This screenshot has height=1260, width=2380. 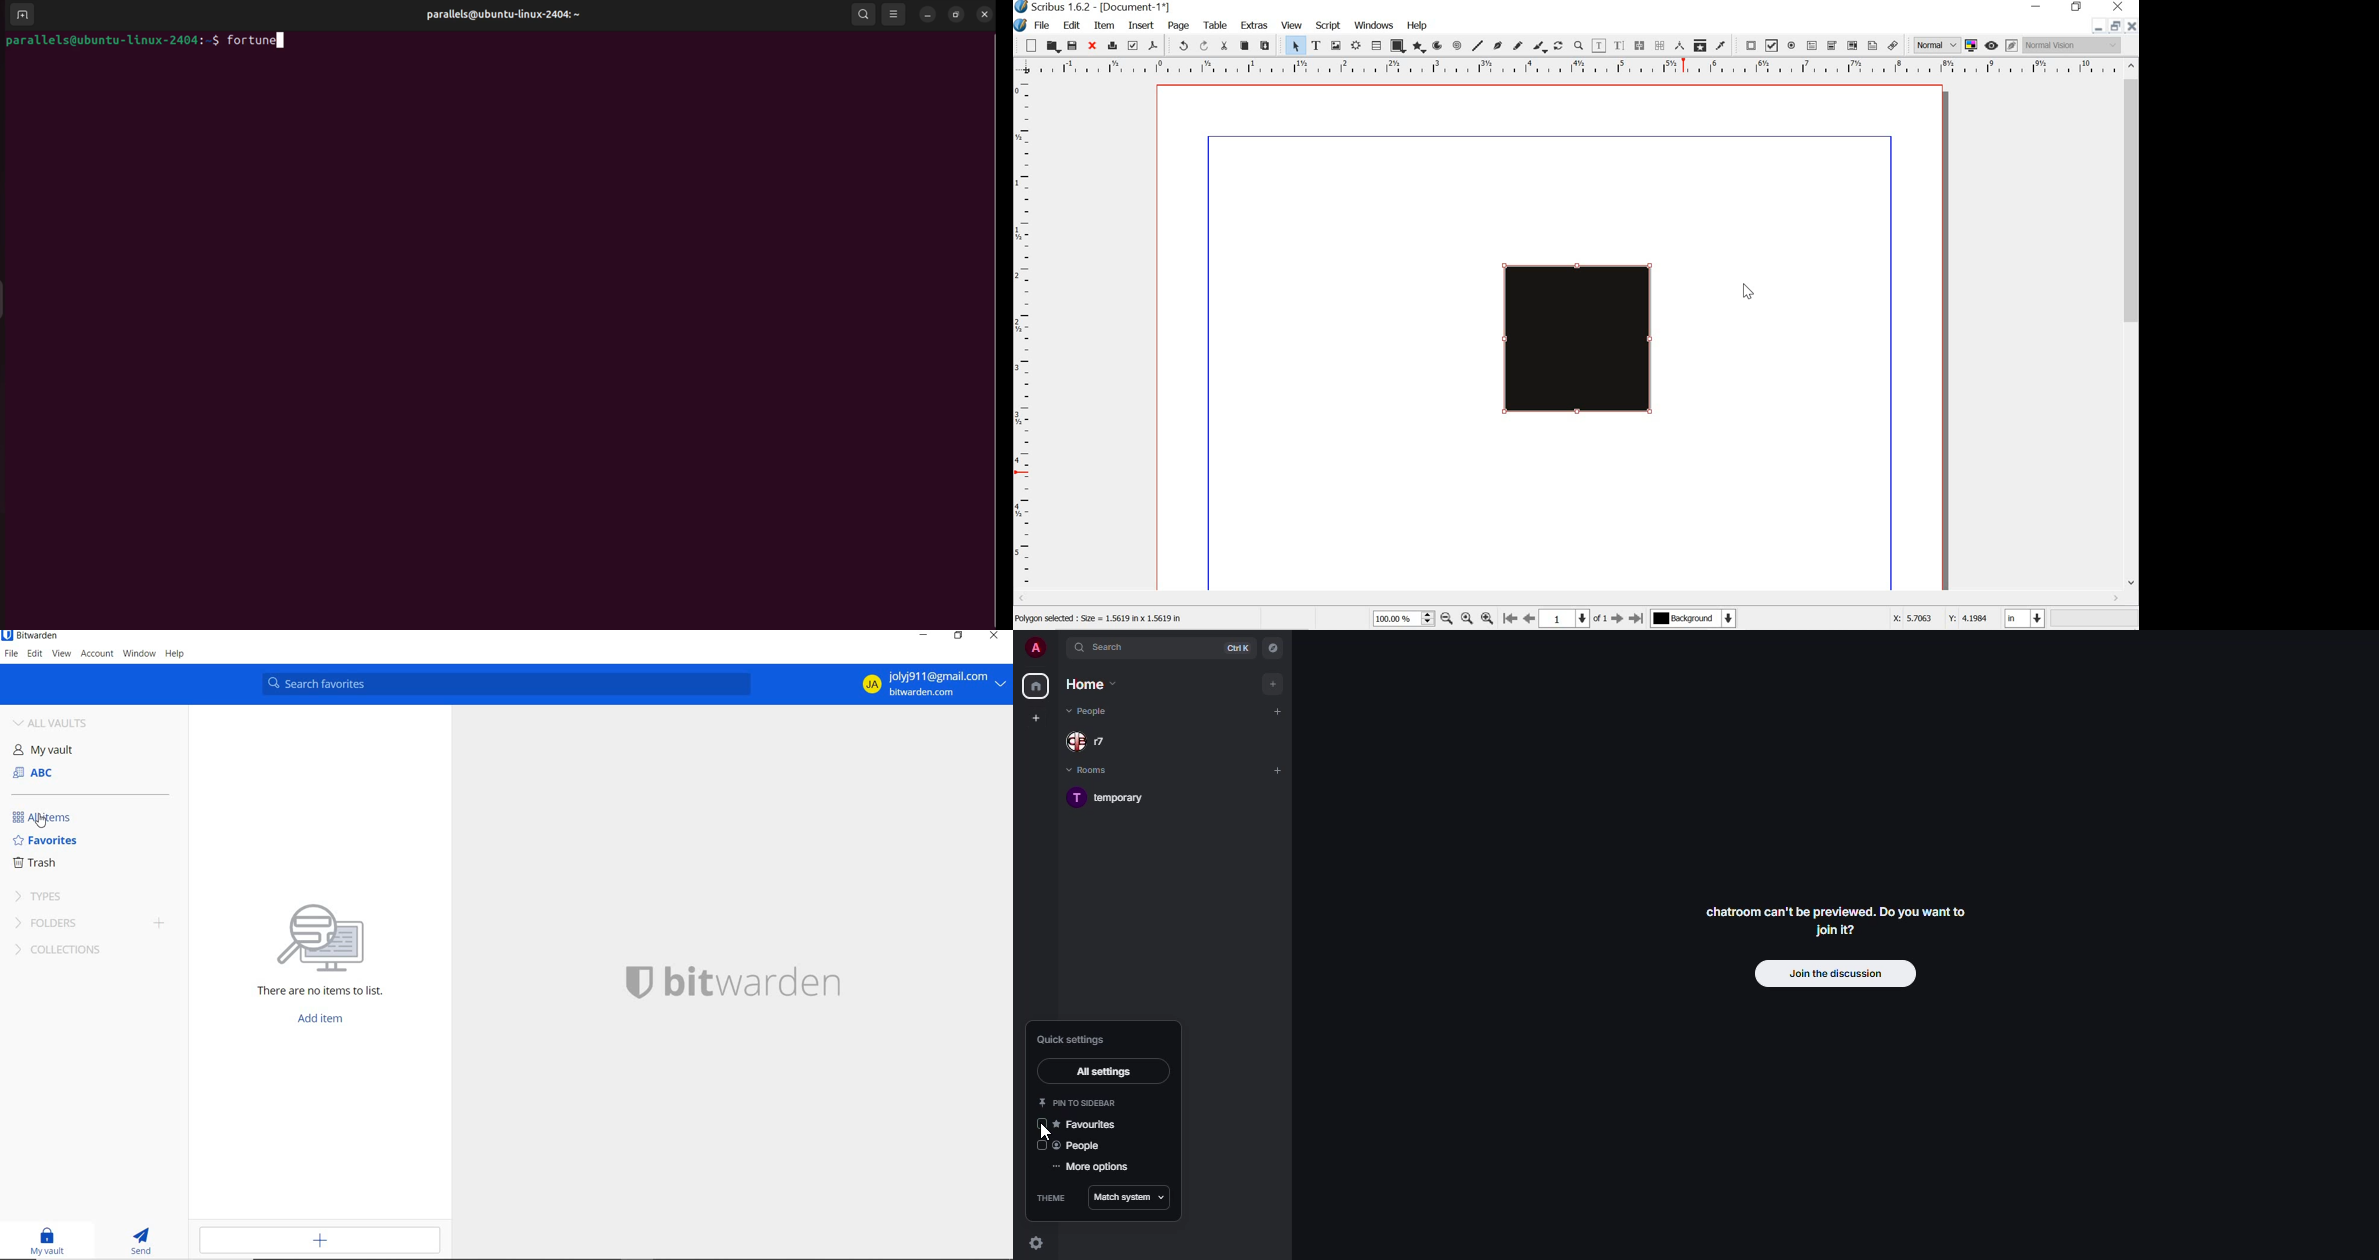 What do you see at coordinates (1080, 1102) in the screenshot?
I see `pin to sidebar` at bounding box center [1080, 1102].